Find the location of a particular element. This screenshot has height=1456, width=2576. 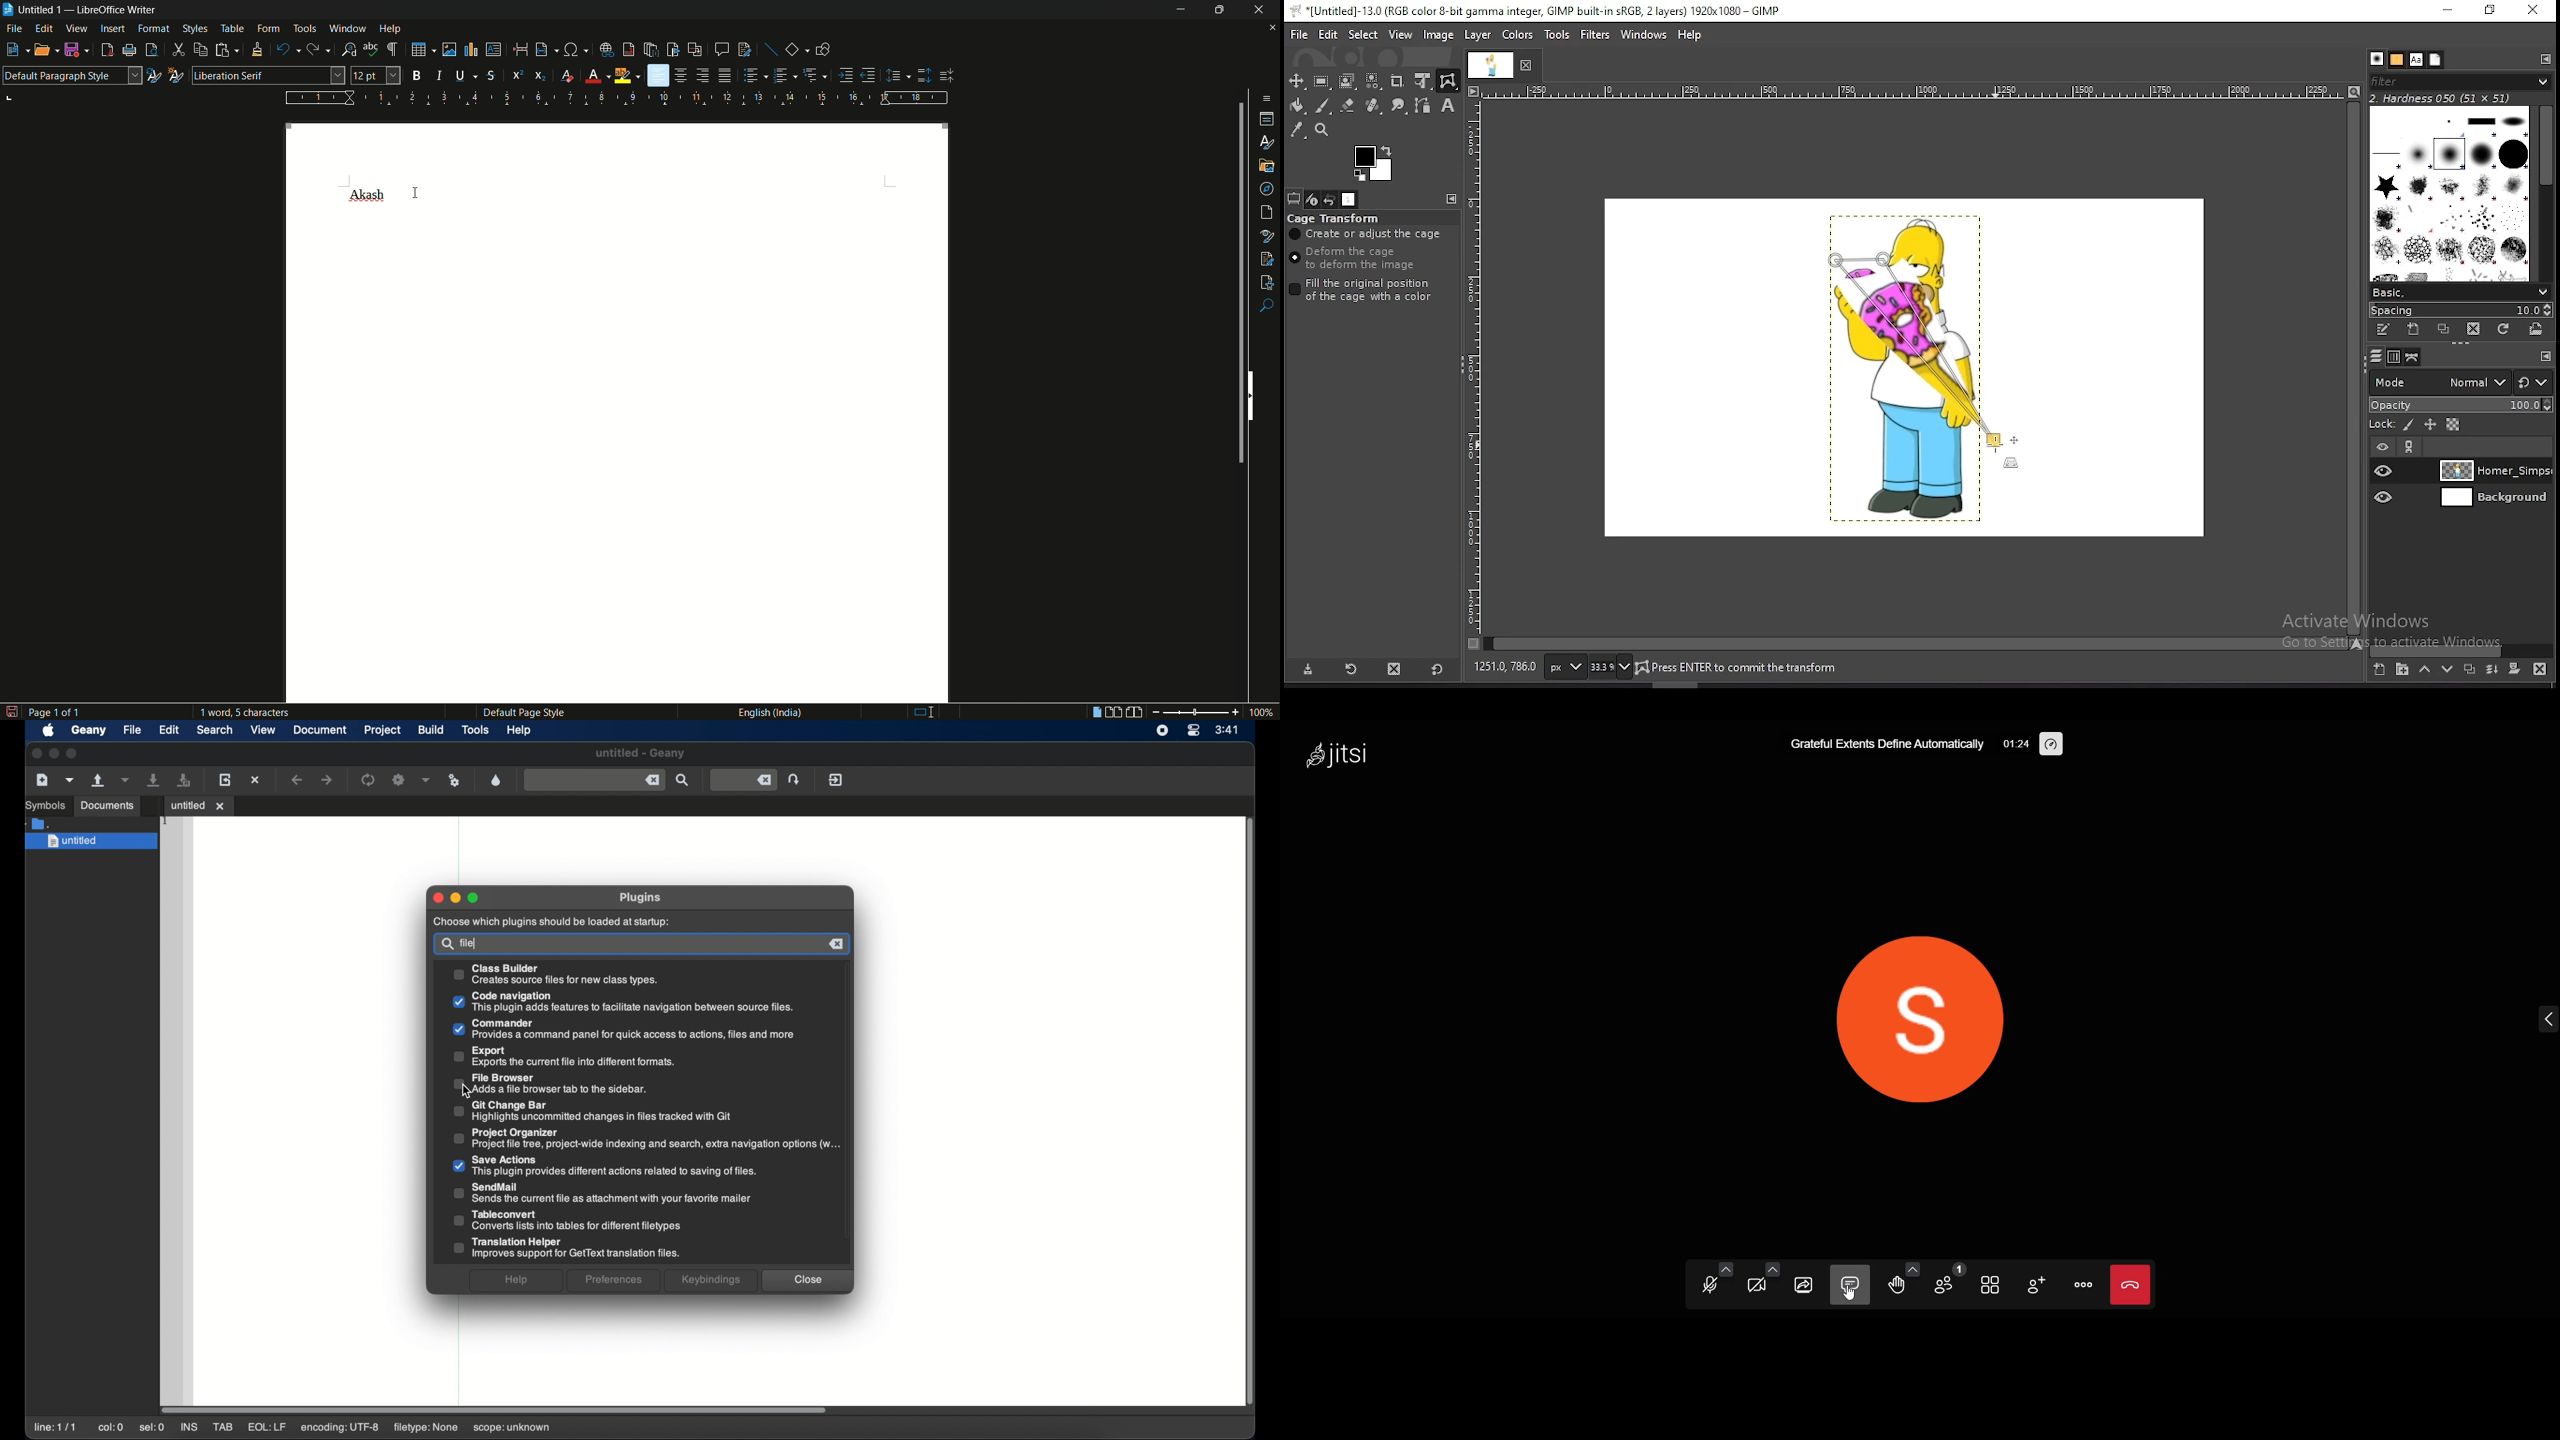

strikethrough is located at coordinates (490, 76).